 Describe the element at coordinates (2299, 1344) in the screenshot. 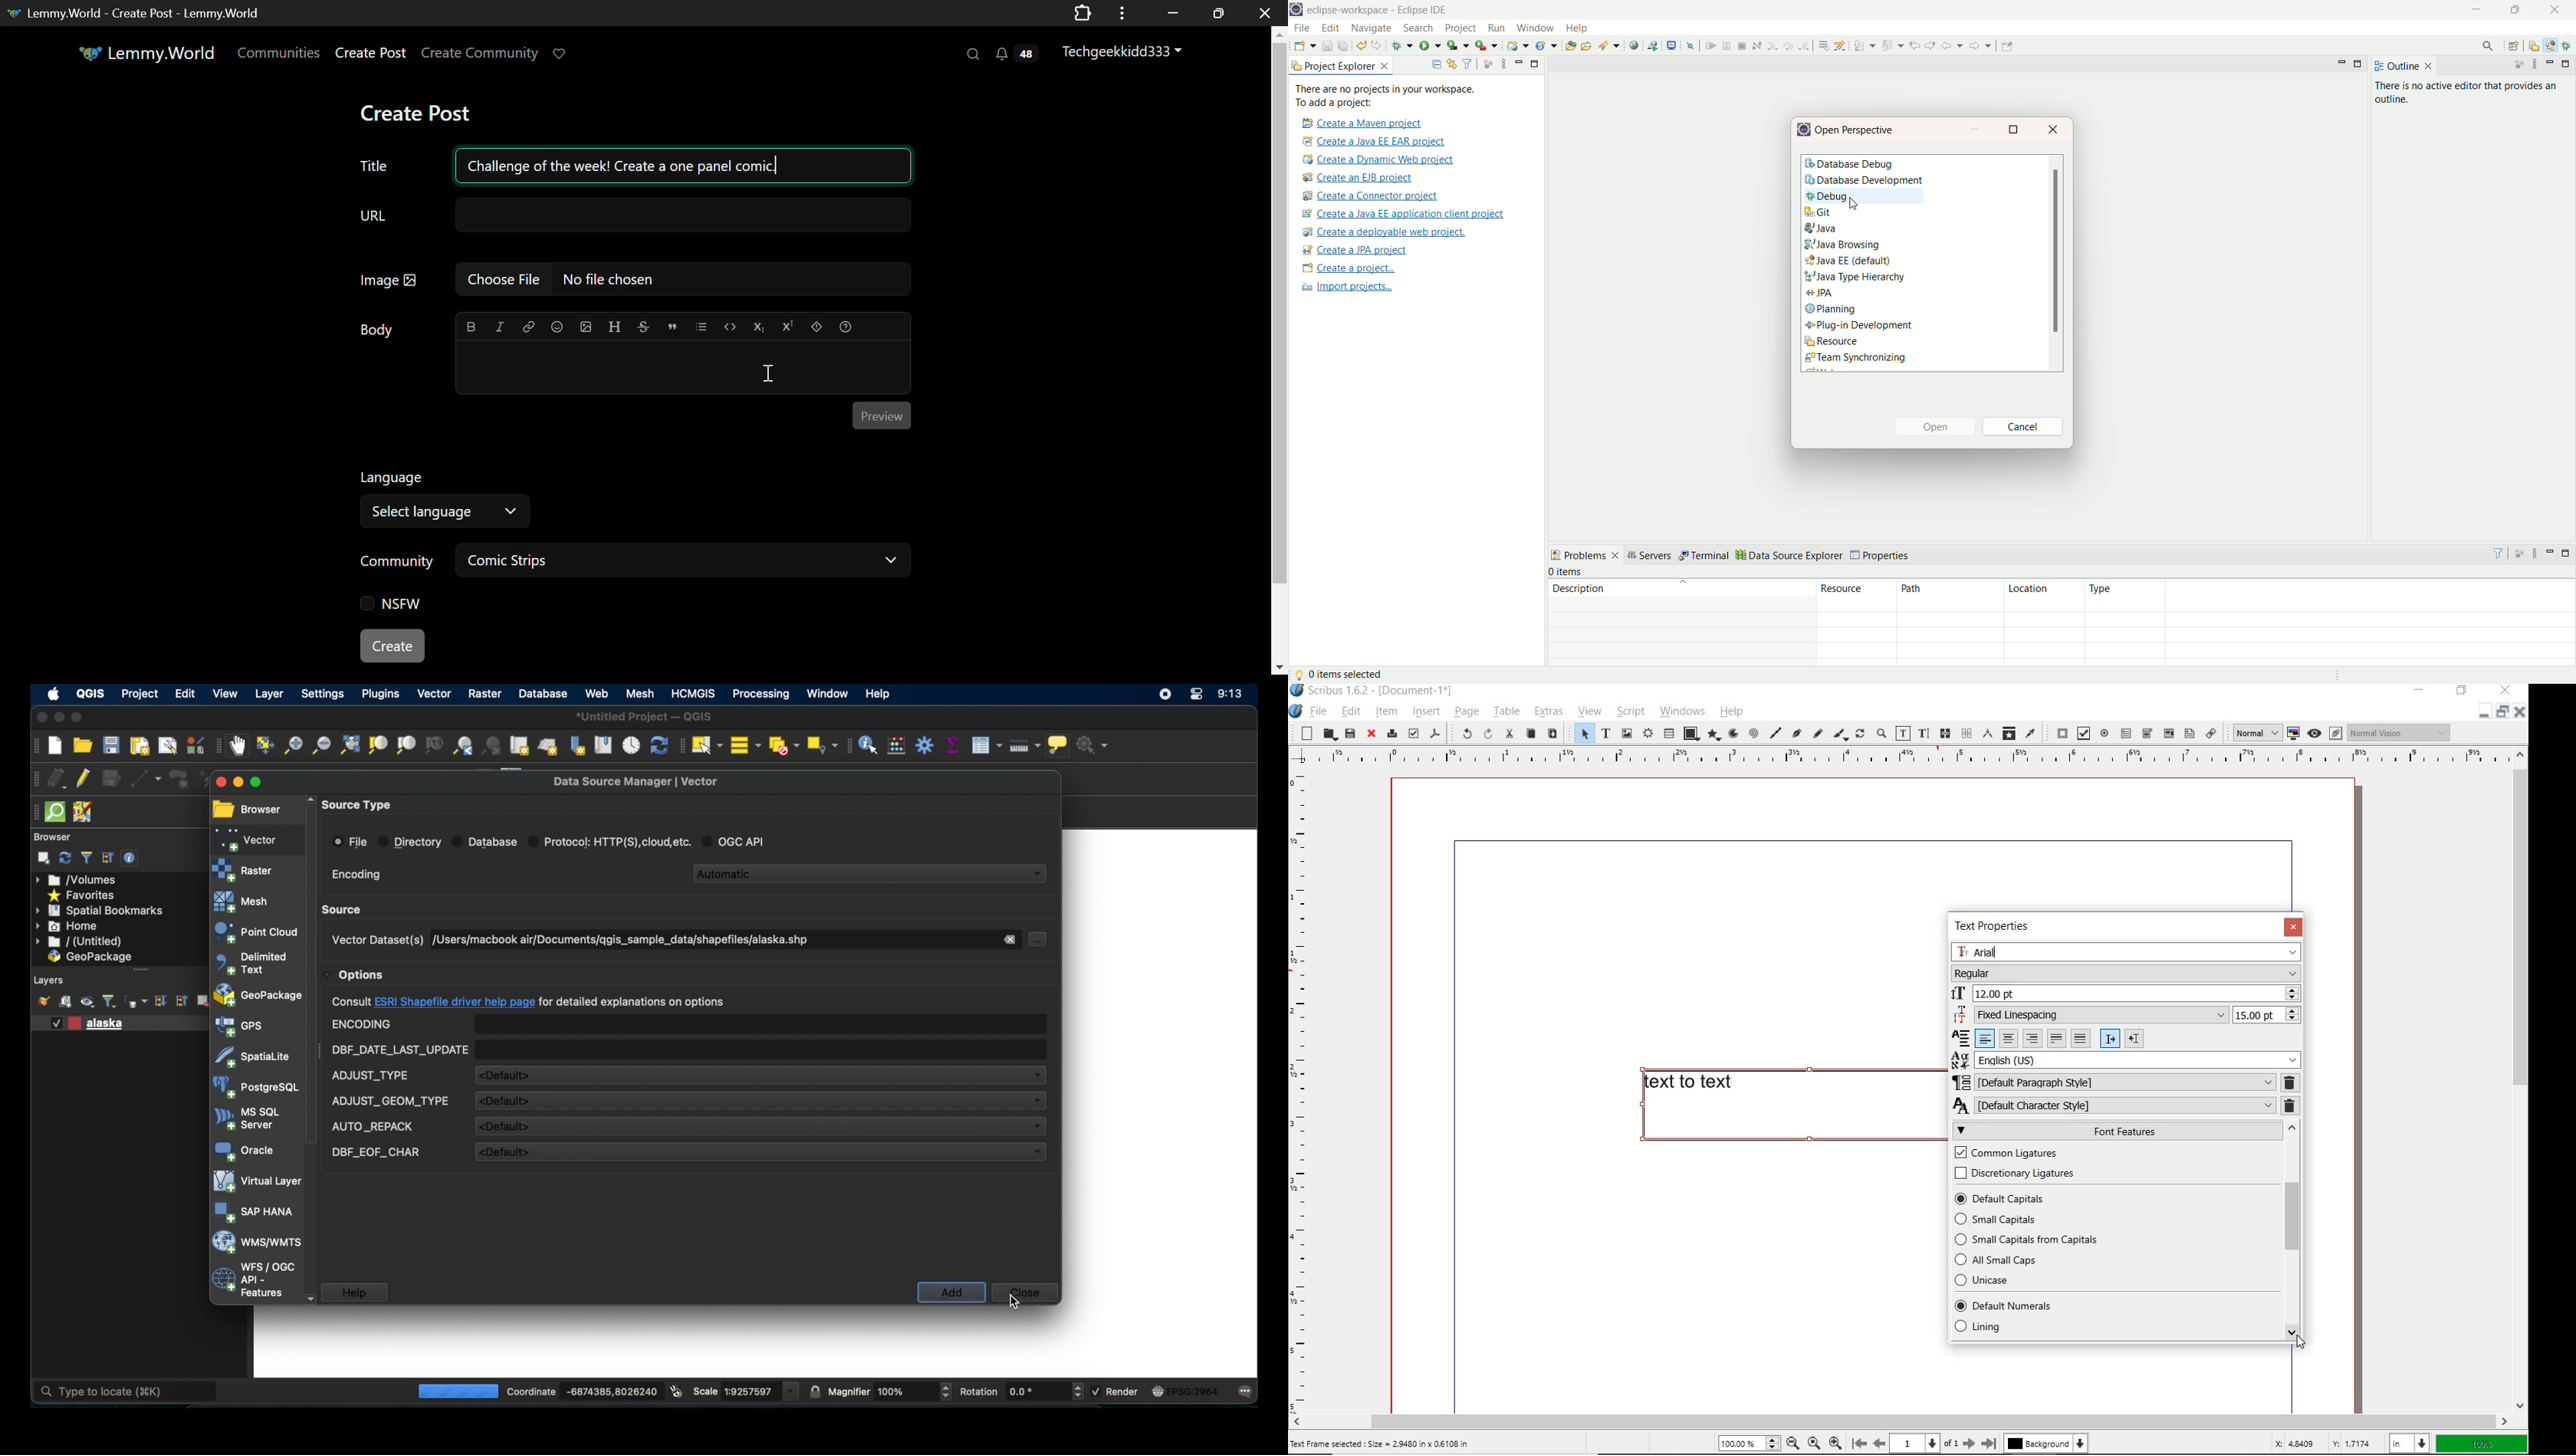

I see `Cursor` at that location.